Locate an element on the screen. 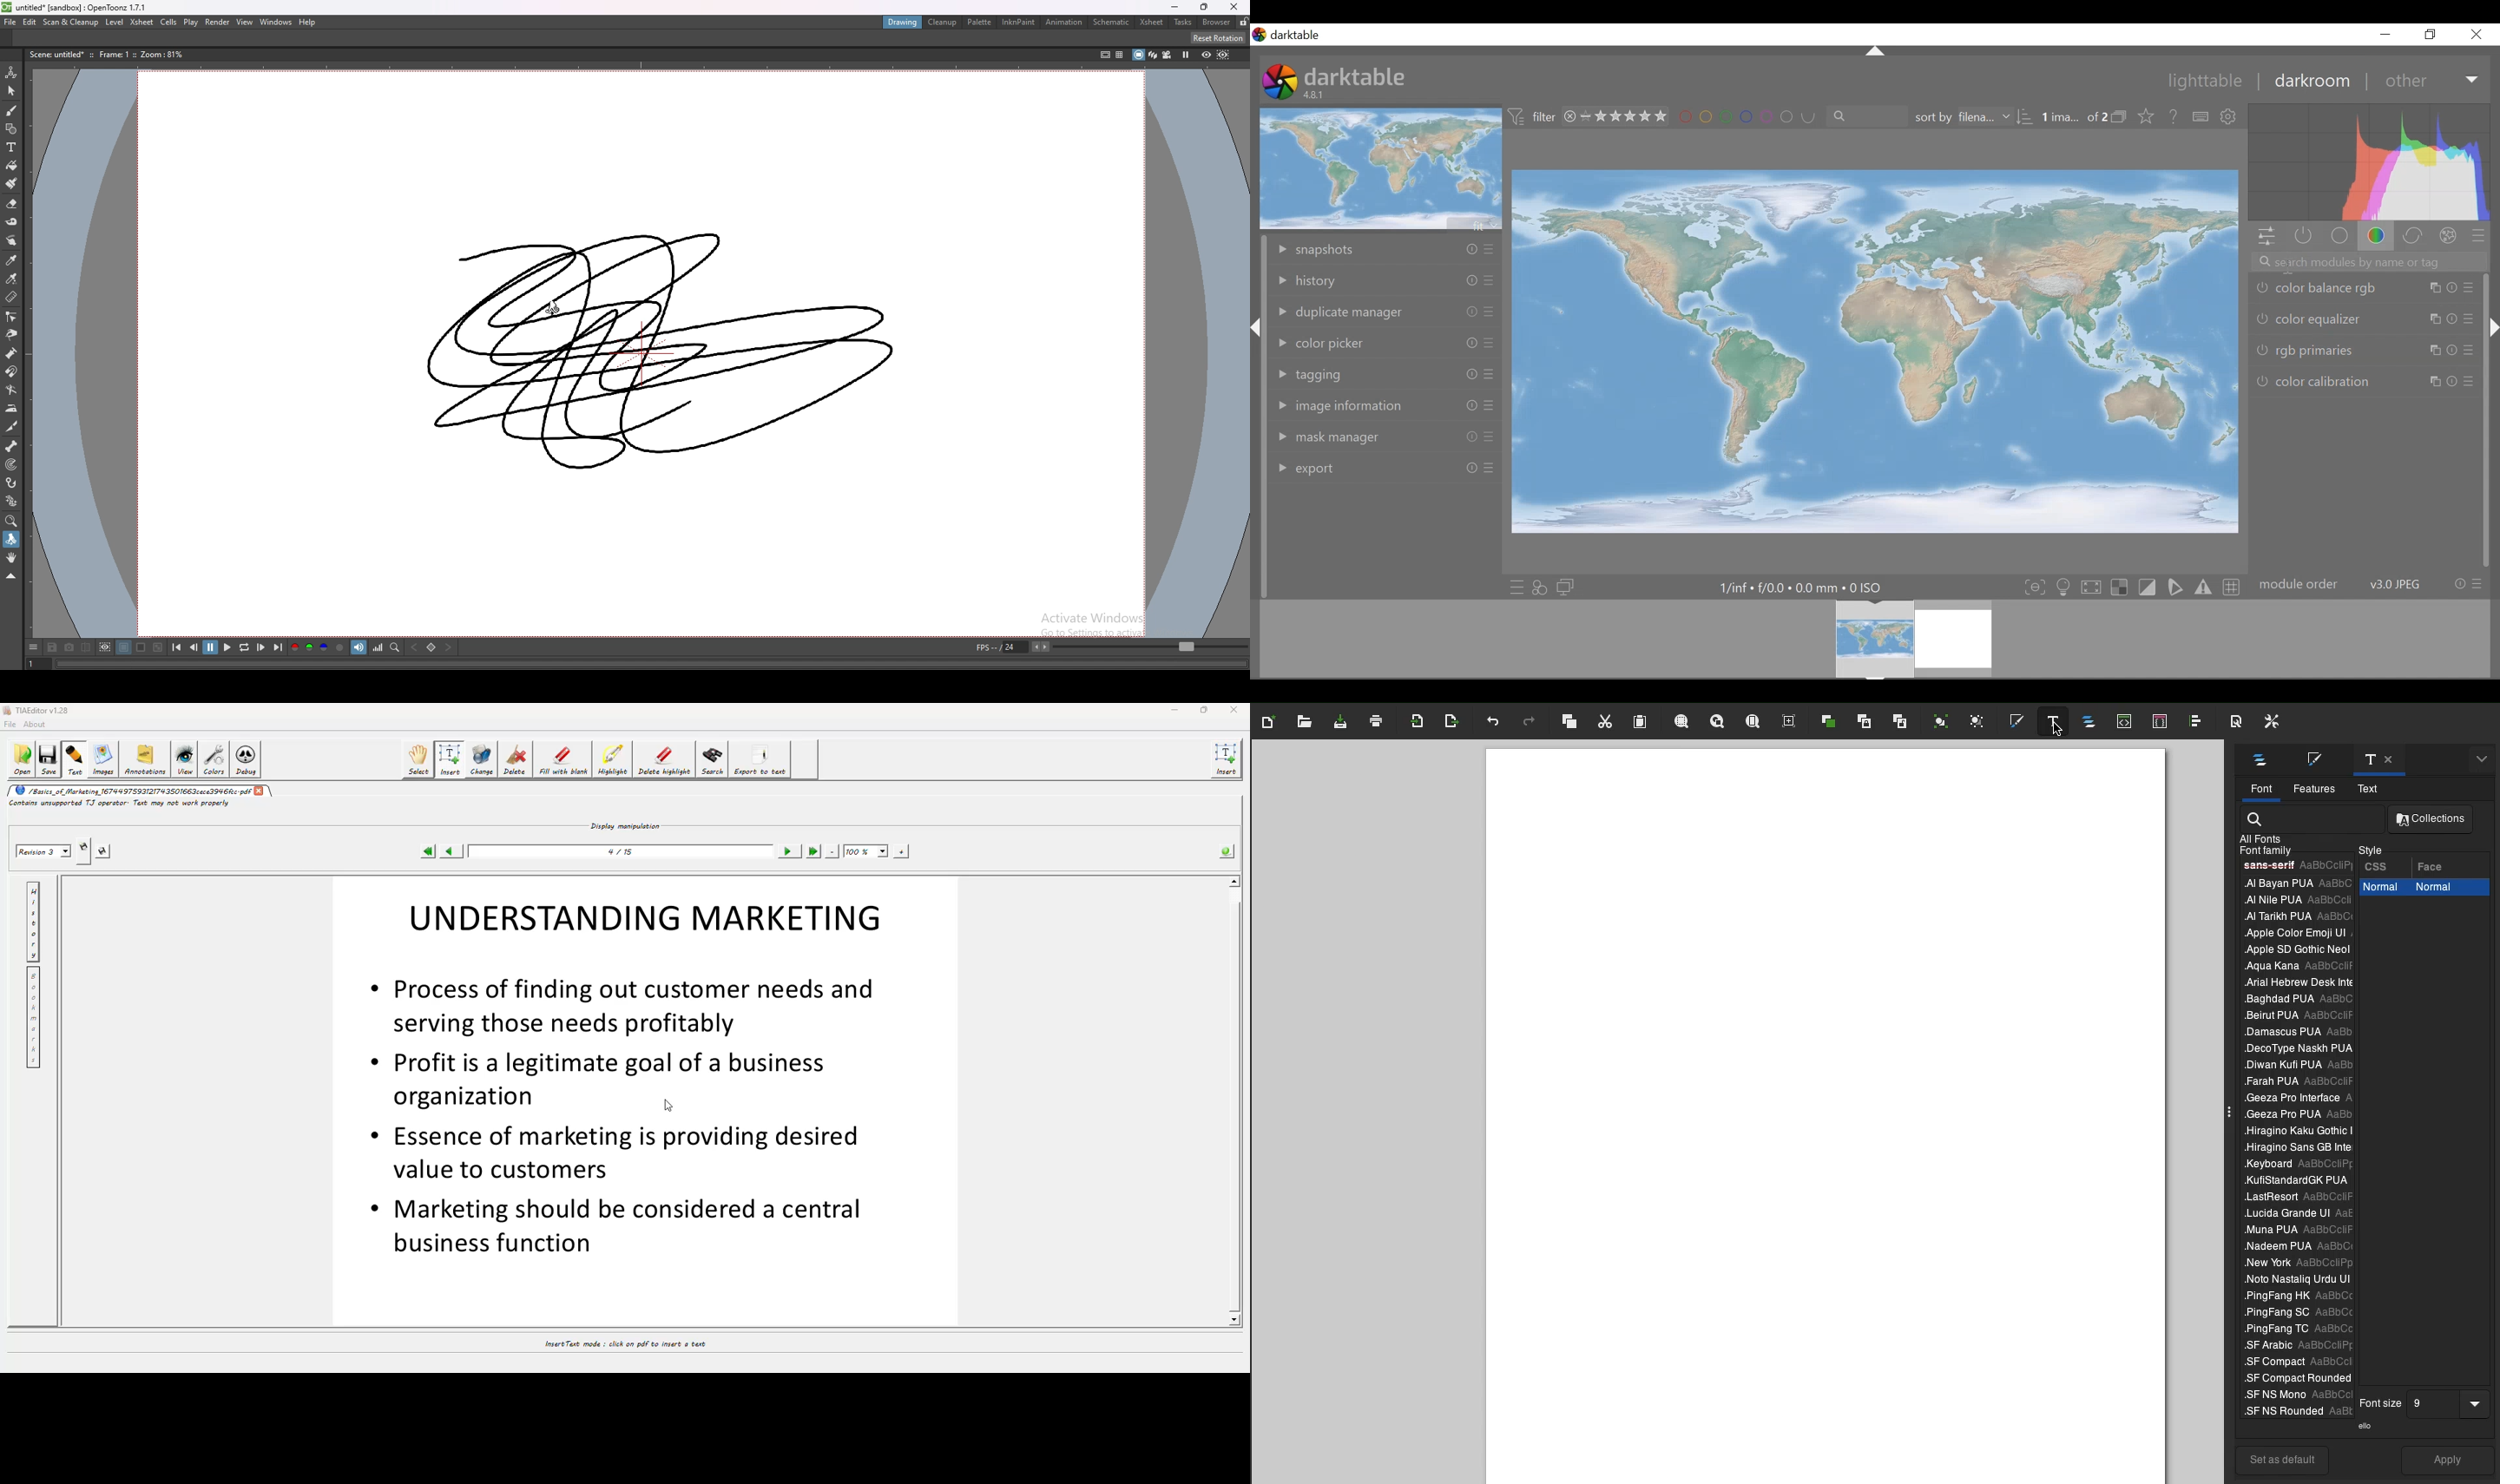 The height and width of the screenshot is (1484, 2520). next frame is located at coordinates (260, 648).